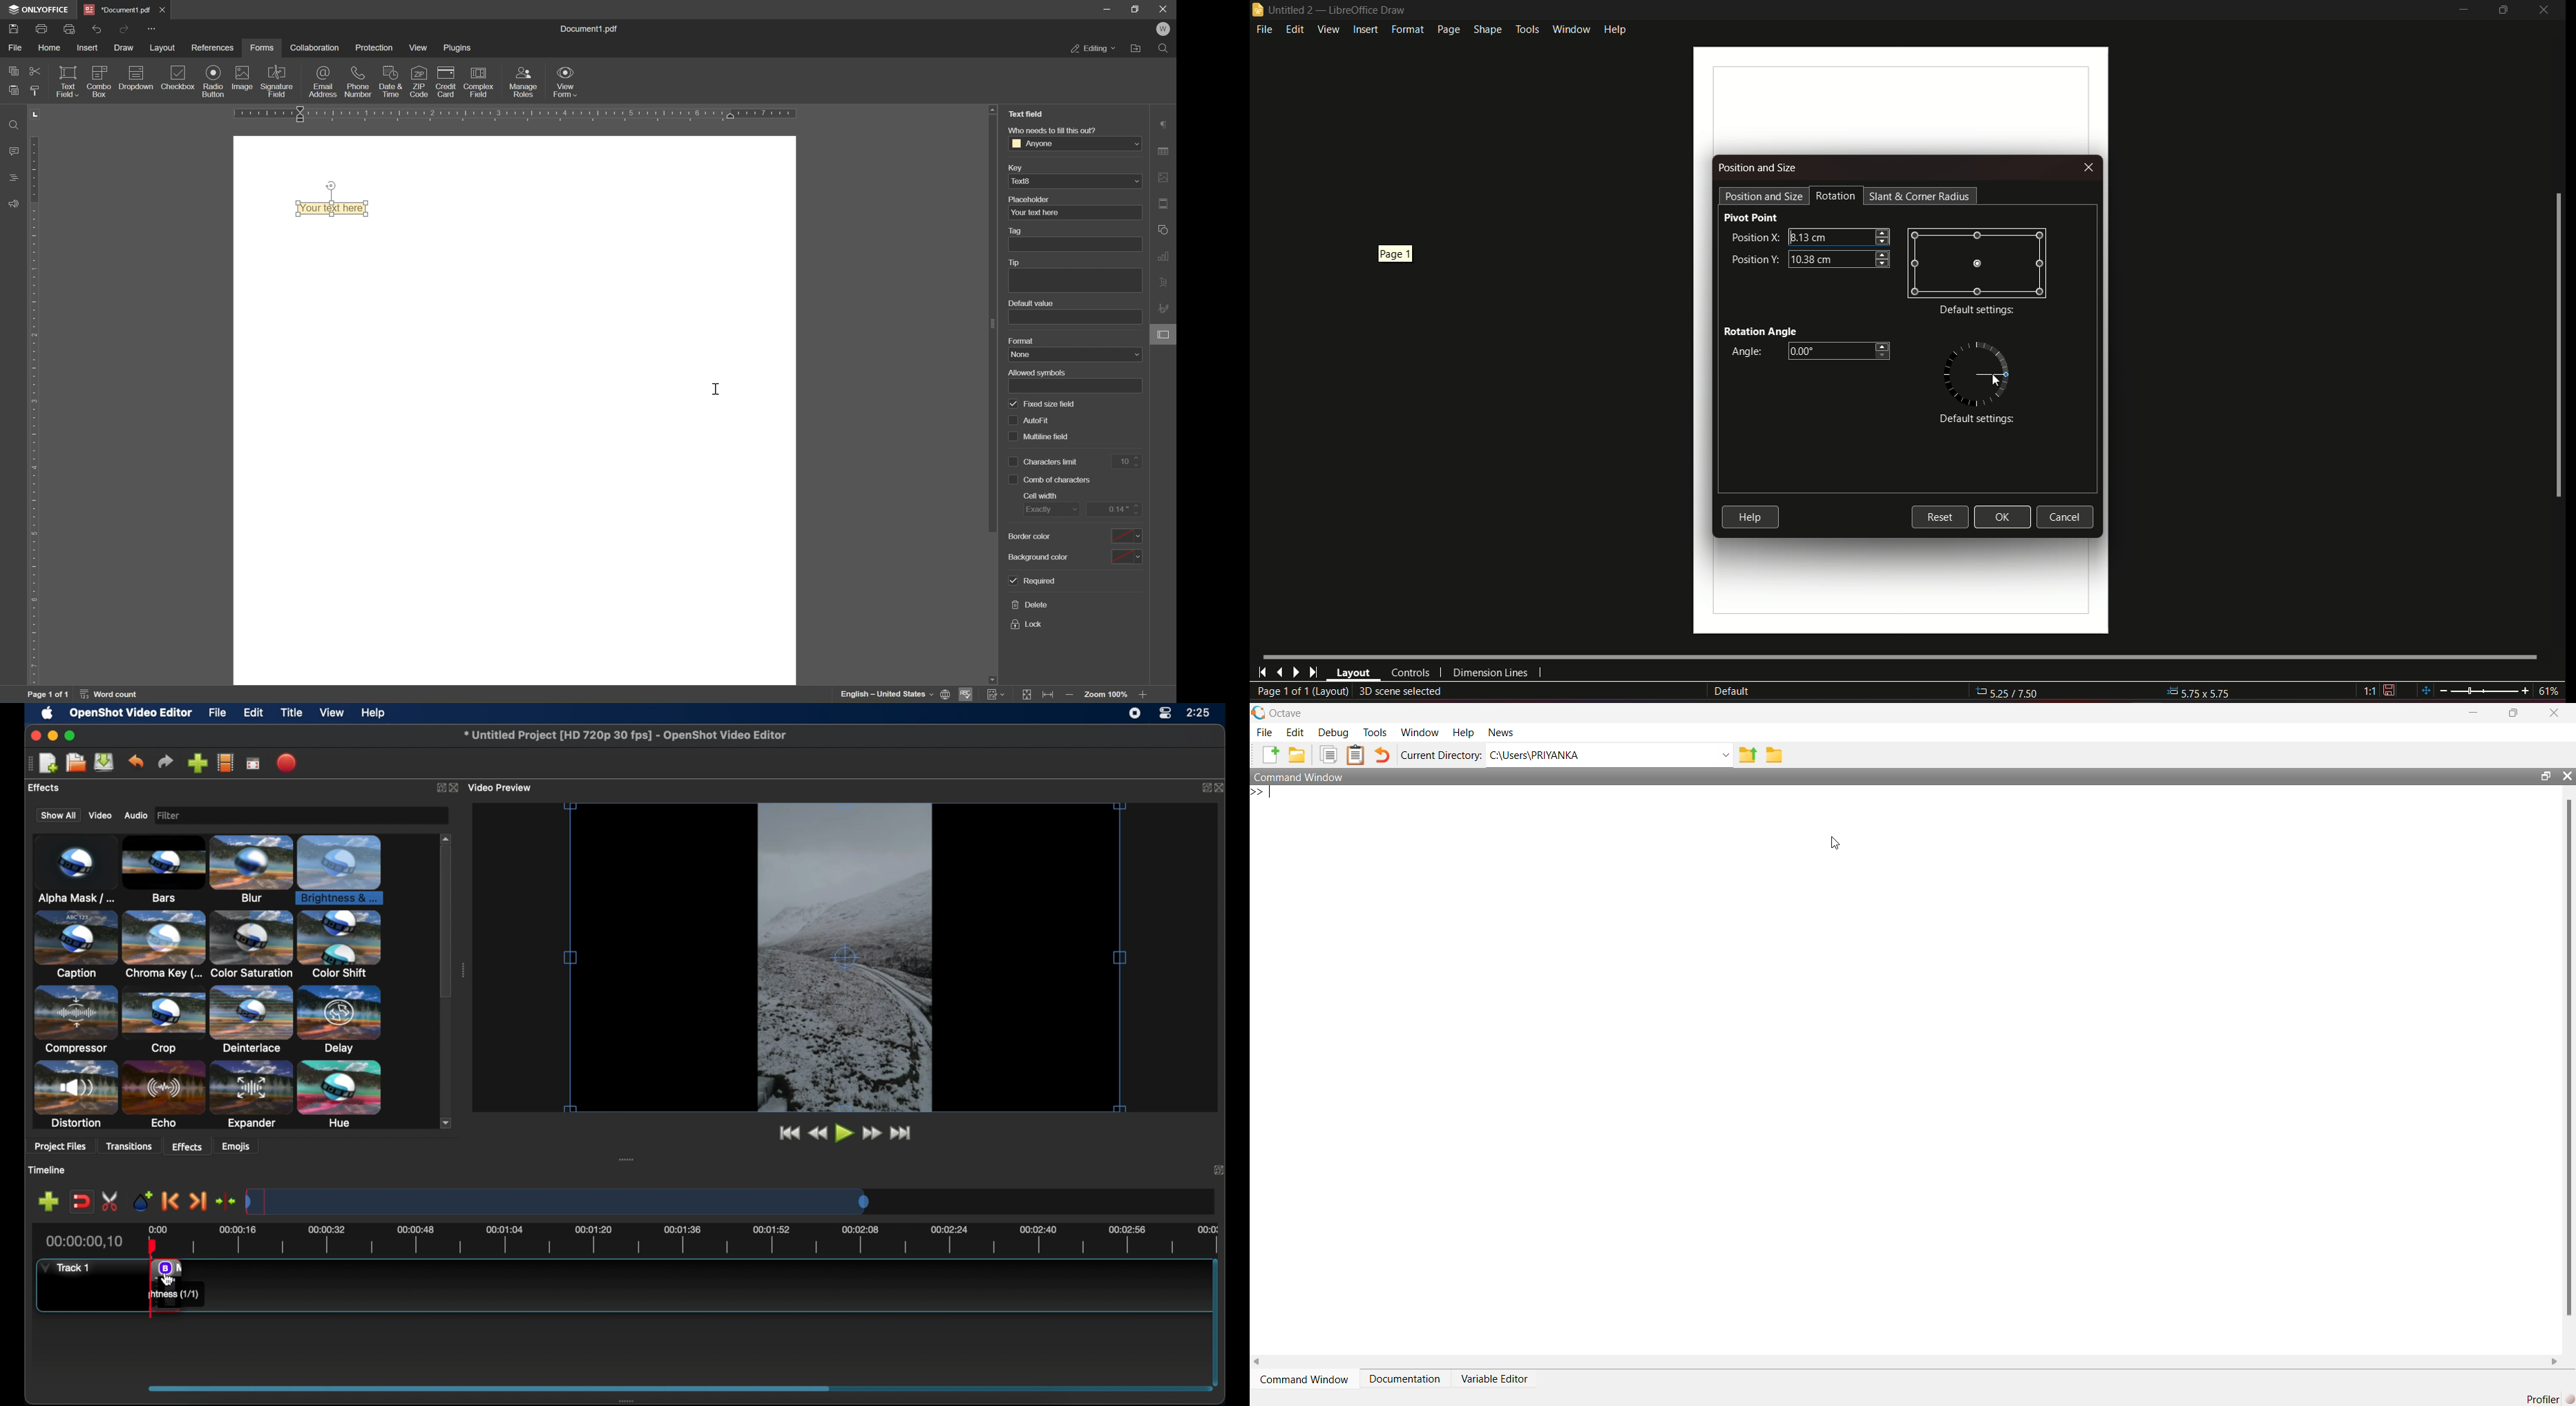 The image size is (2576, 1428). Describe the element at coordinates (1045, 461) in the screenshot. I see `character limit` at that location.